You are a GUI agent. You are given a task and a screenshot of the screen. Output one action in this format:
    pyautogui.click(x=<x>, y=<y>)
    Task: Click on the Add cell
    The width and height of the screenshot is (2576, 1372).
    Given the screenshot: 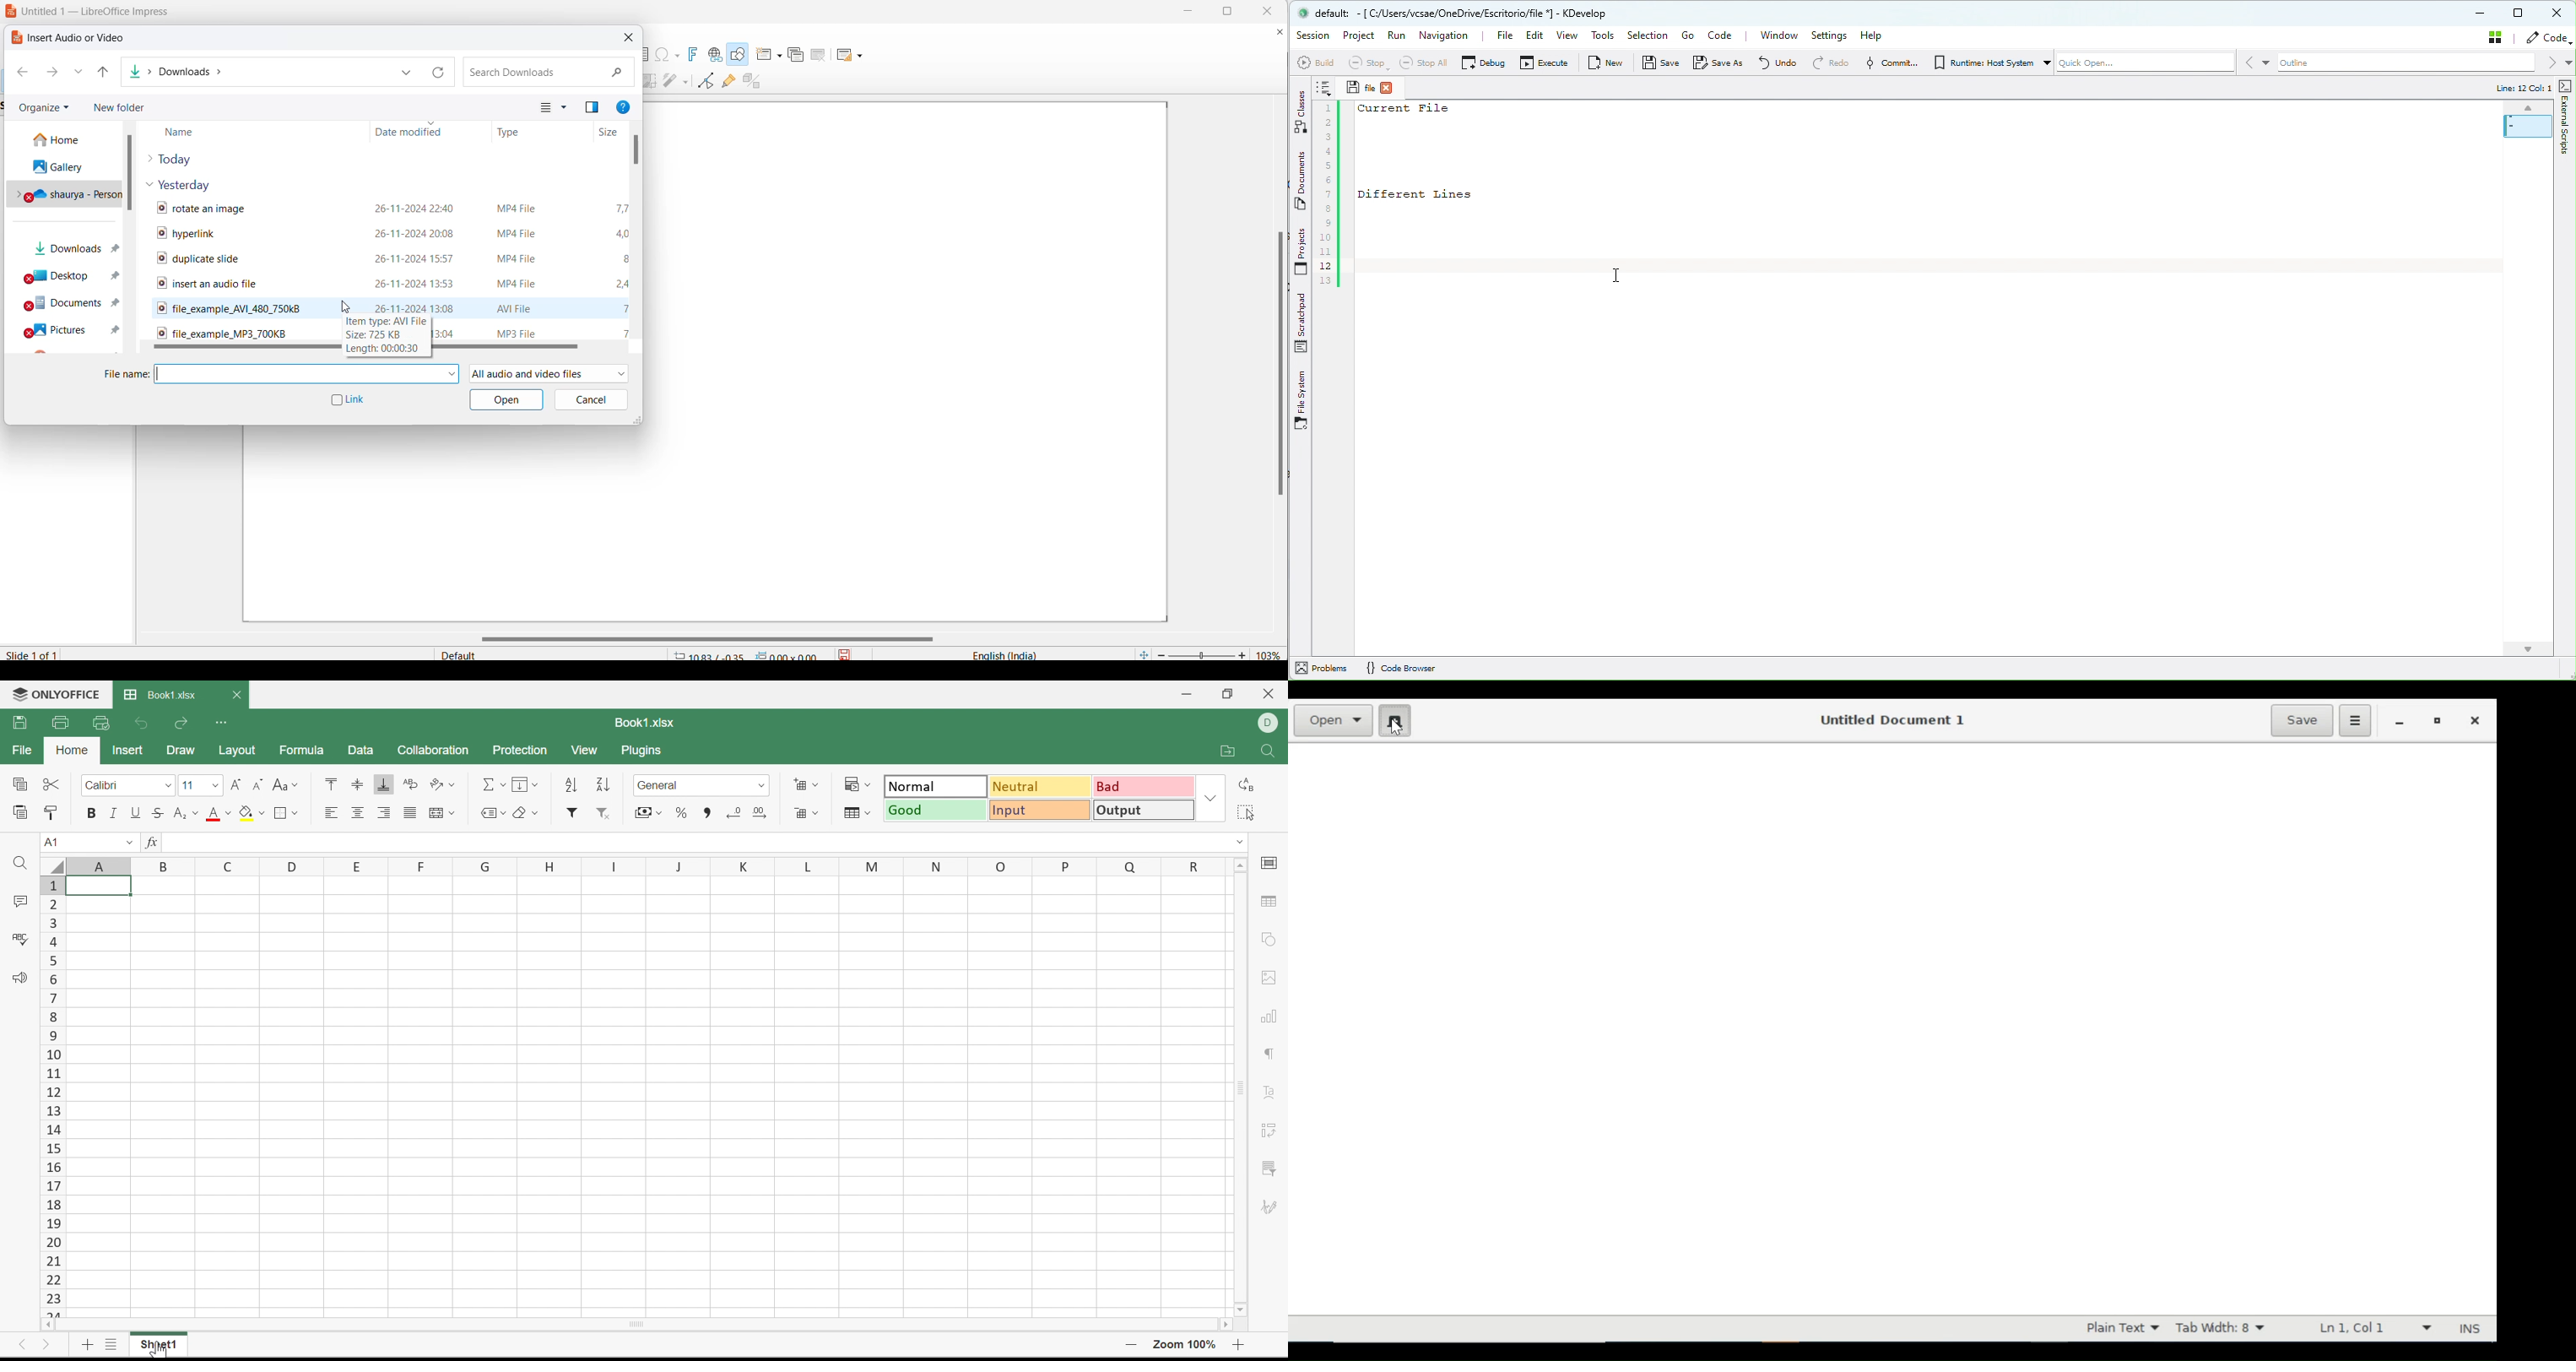 What is the action you would take?
    pyautogui.click(x=804, y=785)
    